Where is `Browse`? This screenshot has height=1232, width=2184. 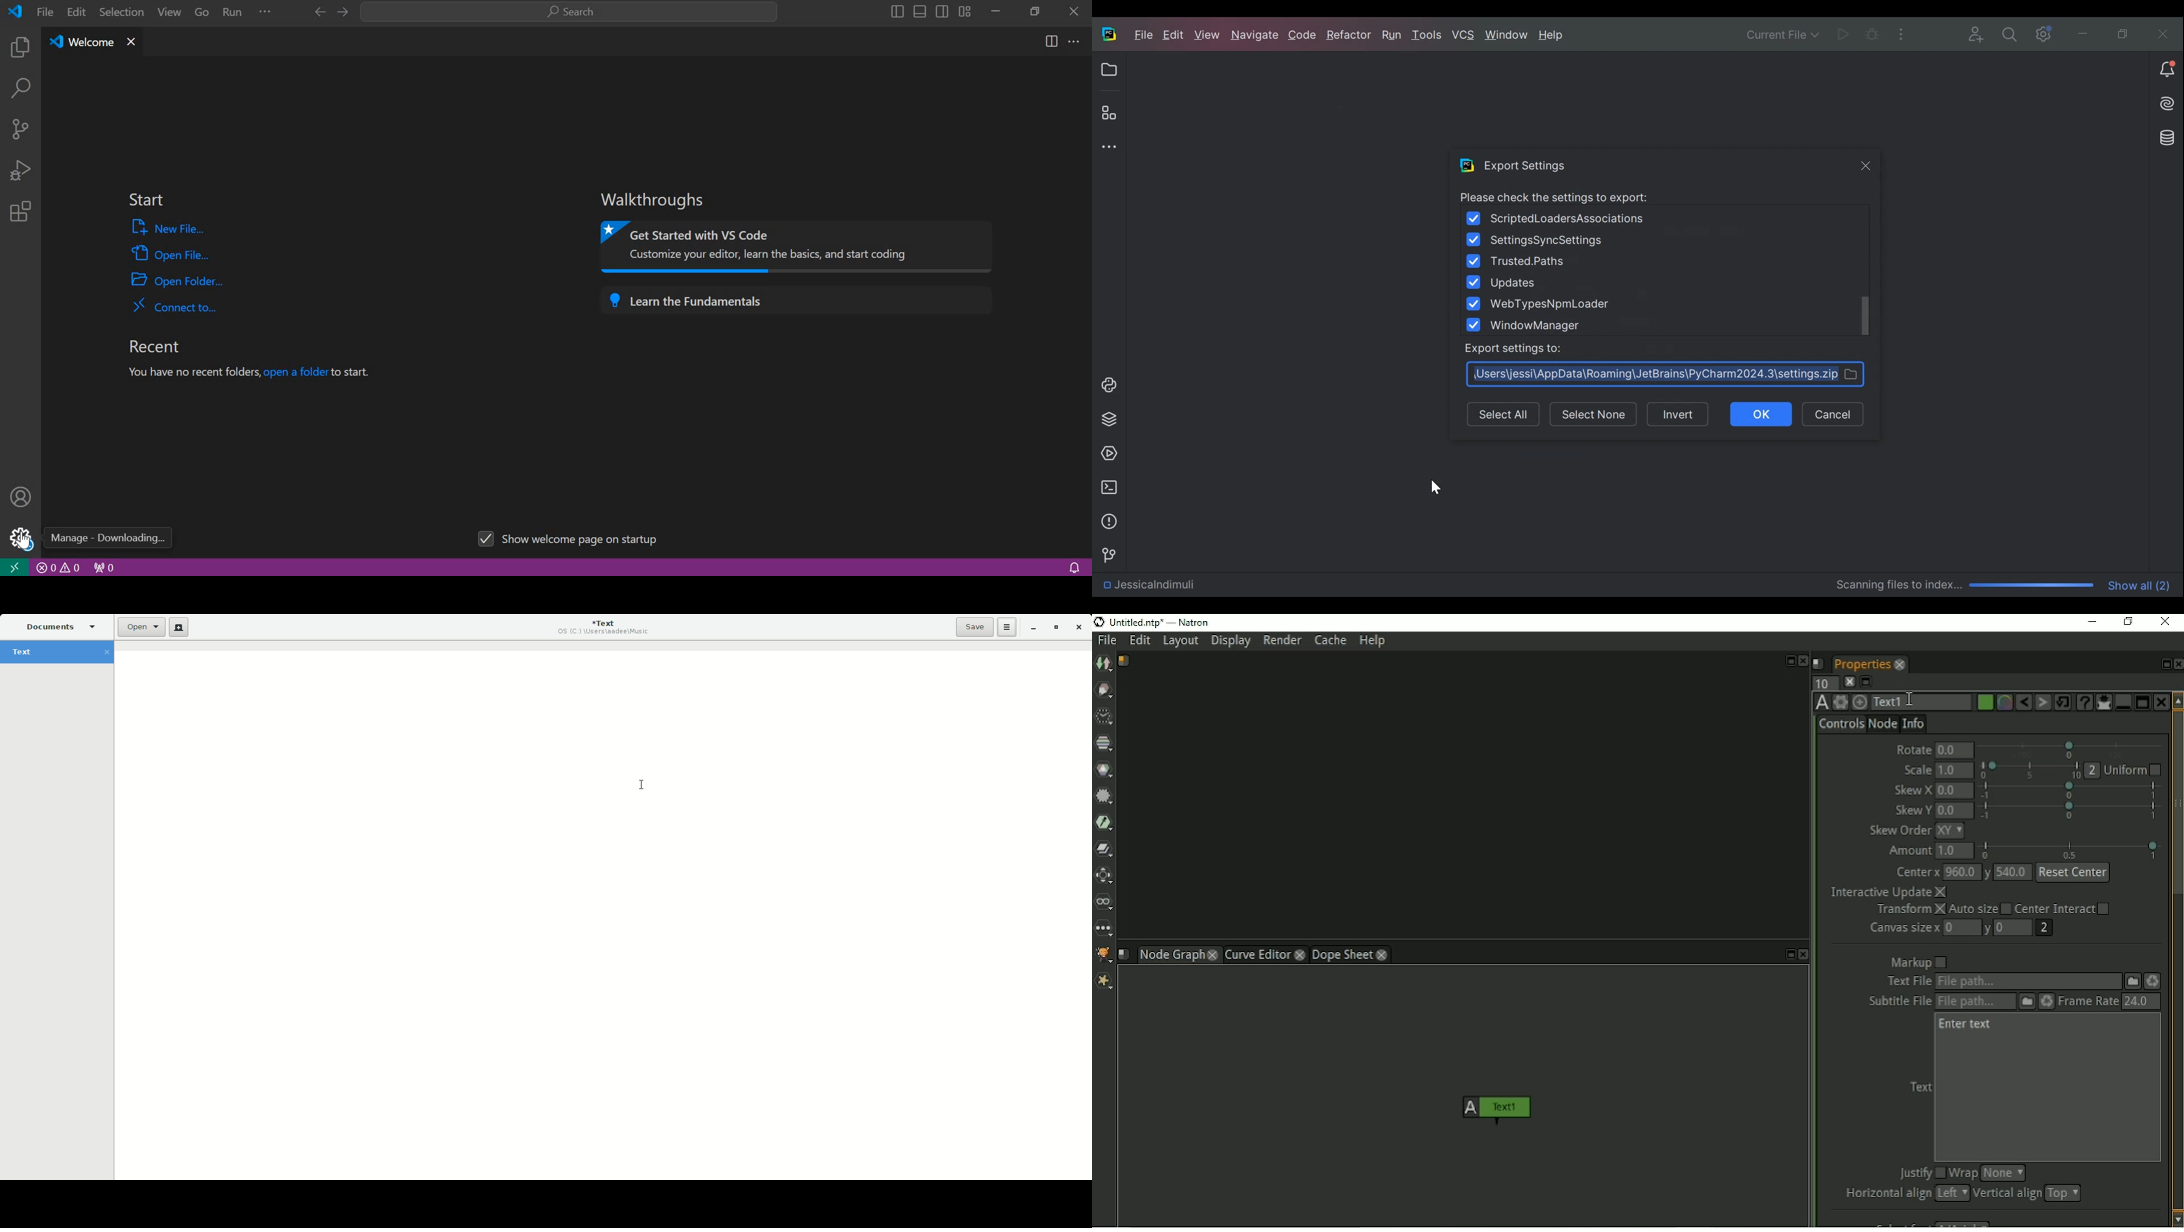
Browse is located at coordinates (1666, 374).